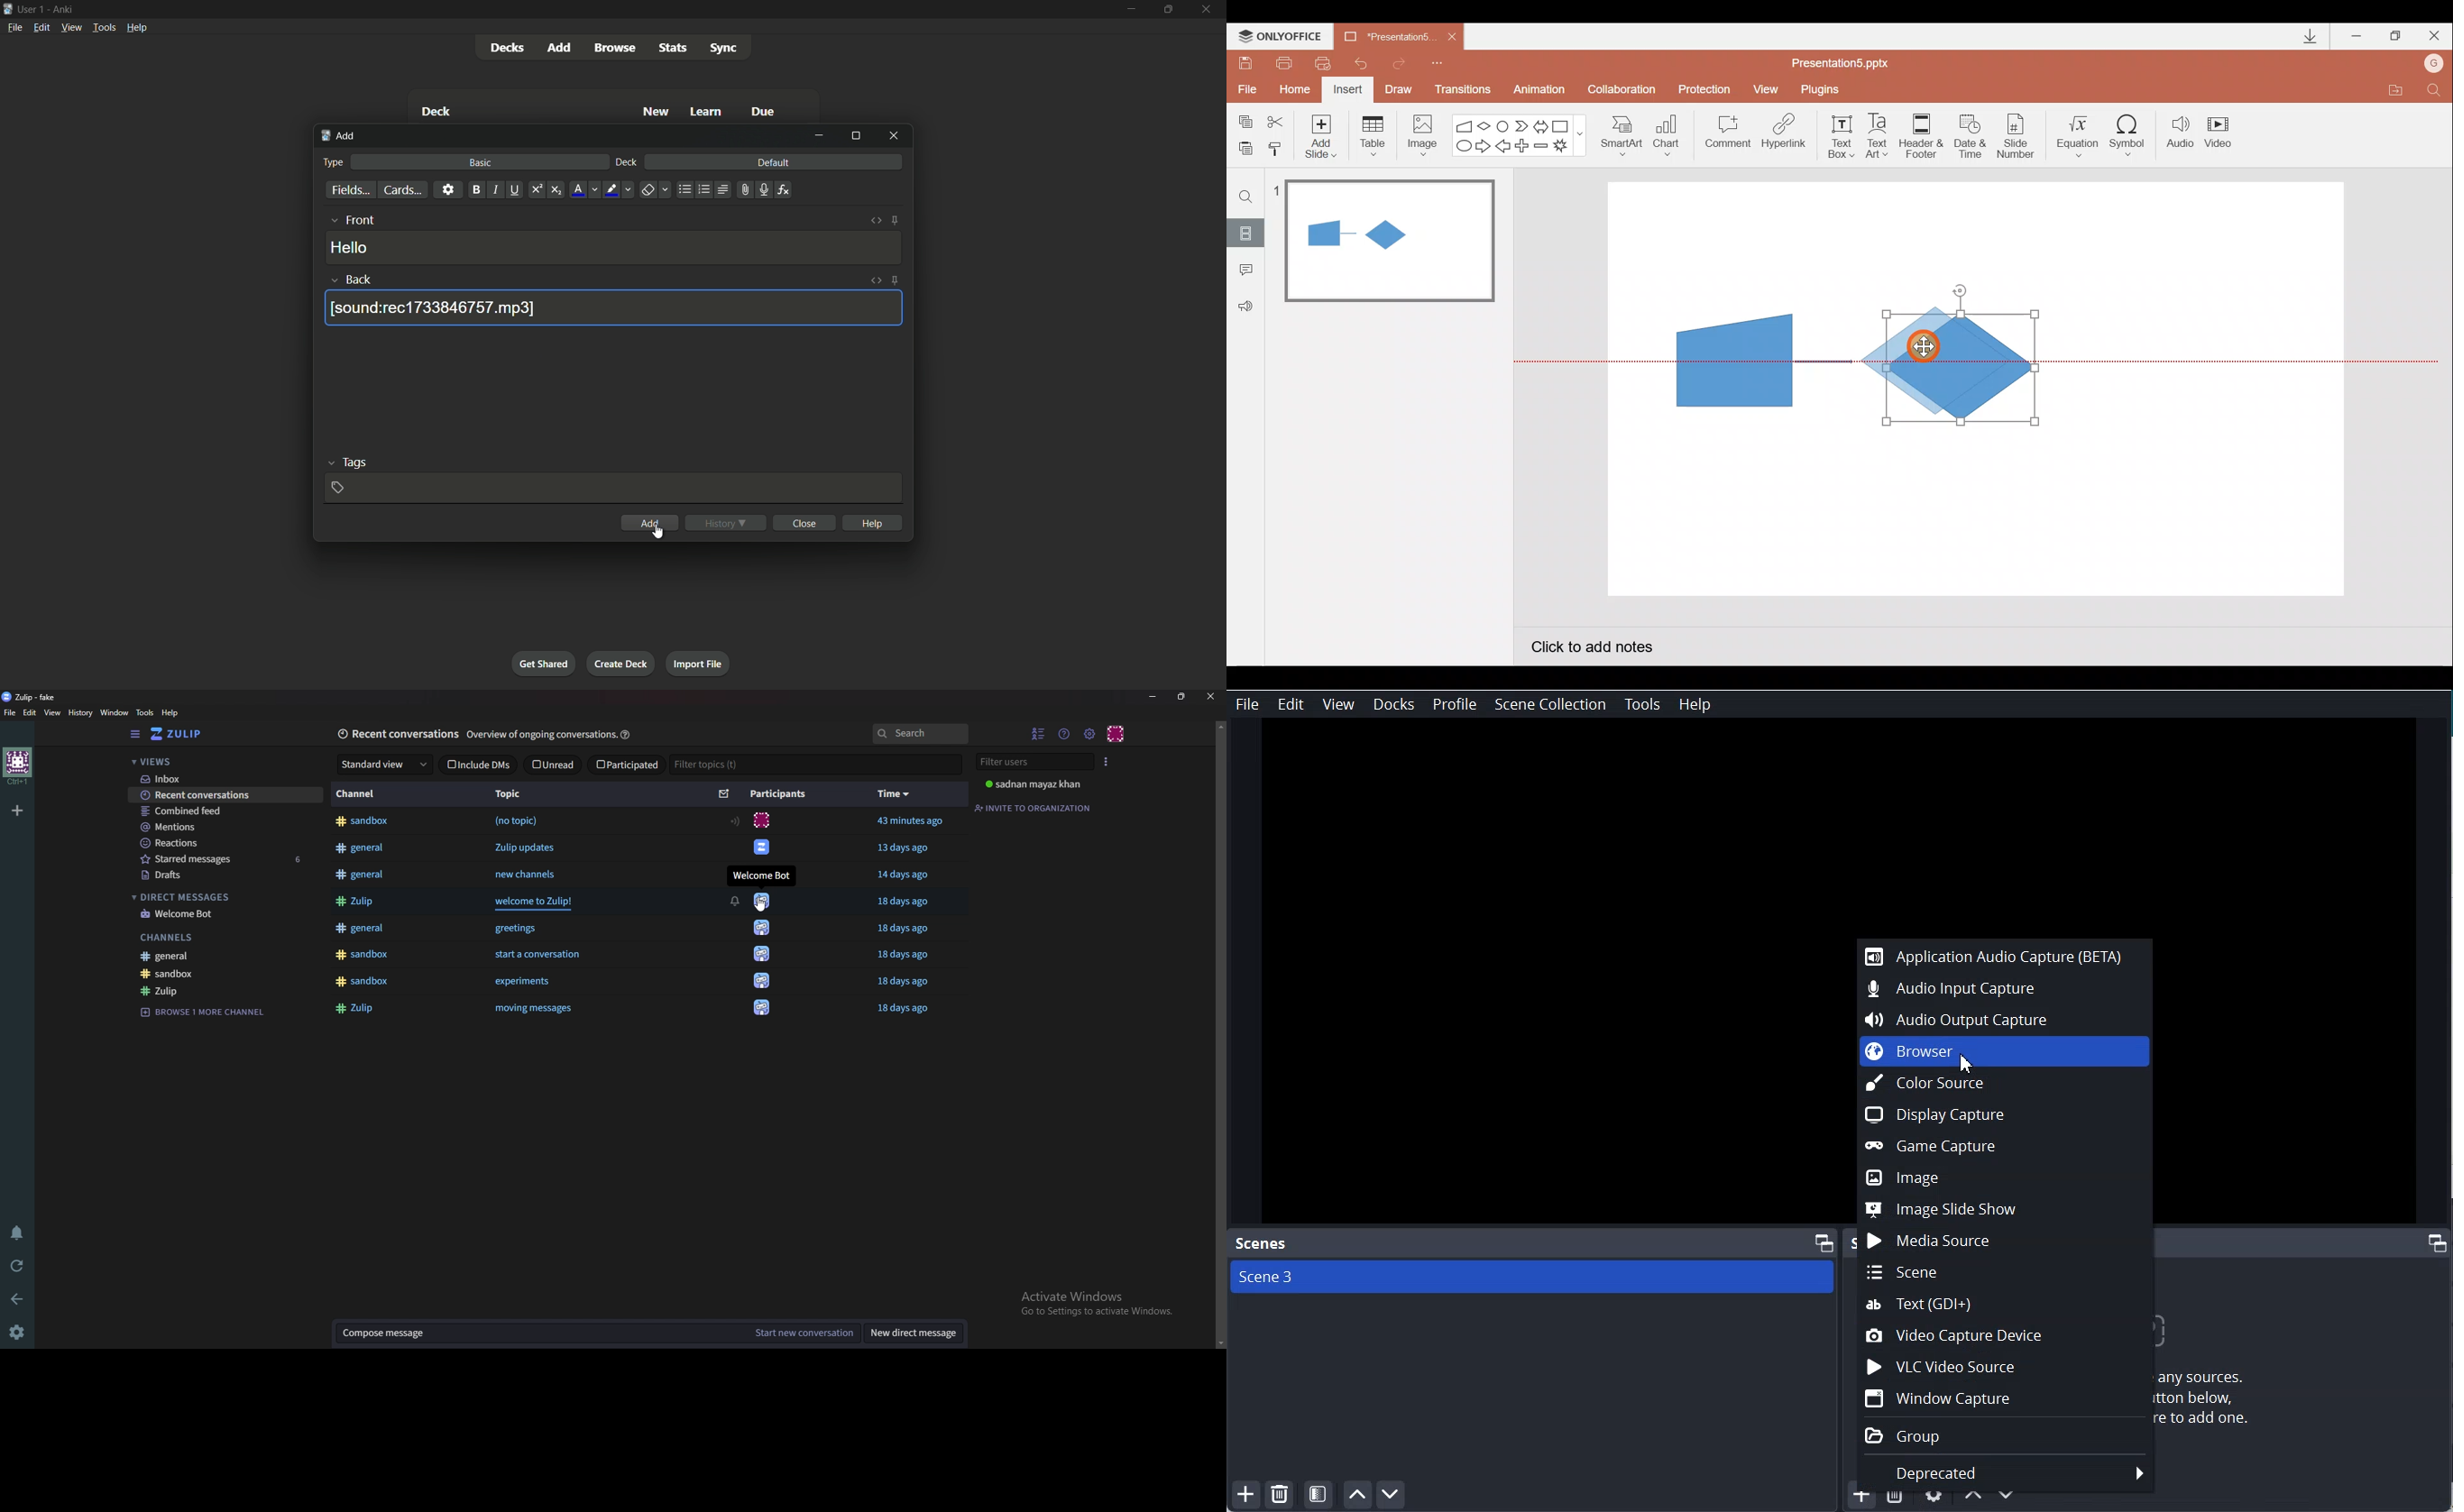 Image resolution: width=2464 pixels, height=1512 pixels. Describe the element at coordinates (1524, 148) in the screenshot. I see `Plus` at that location.